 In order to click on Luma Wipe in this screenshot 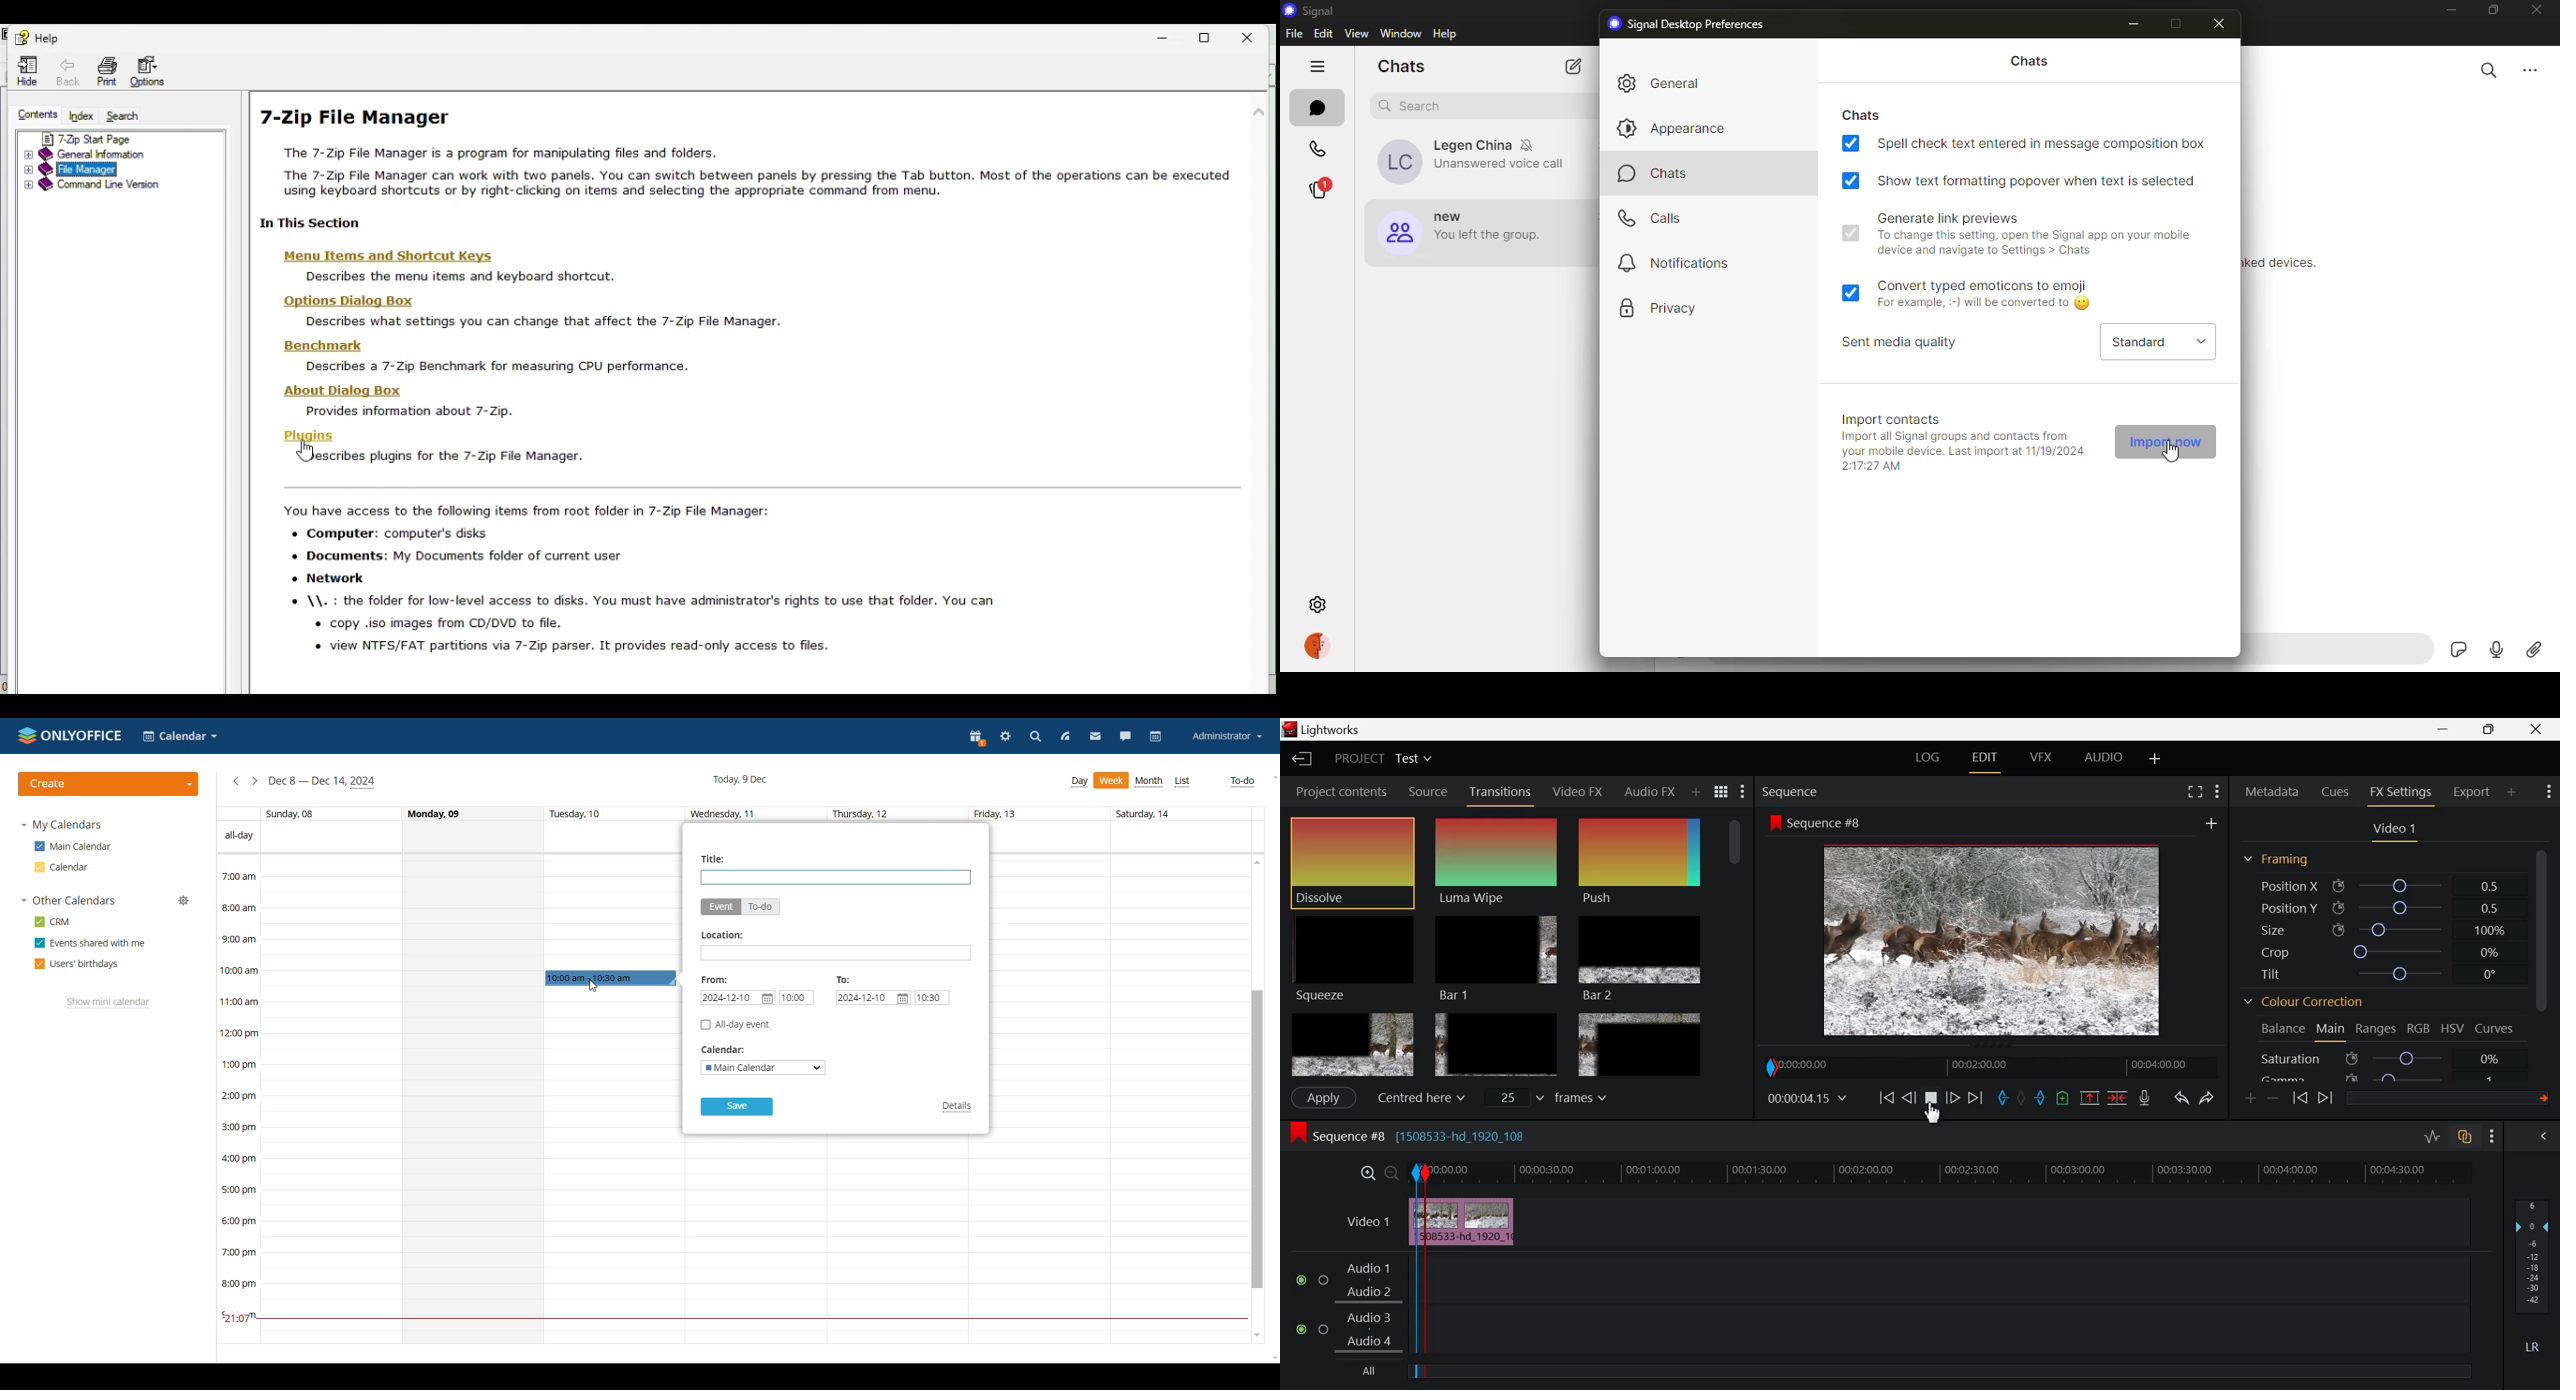, I will do `click(1499, 861)`.